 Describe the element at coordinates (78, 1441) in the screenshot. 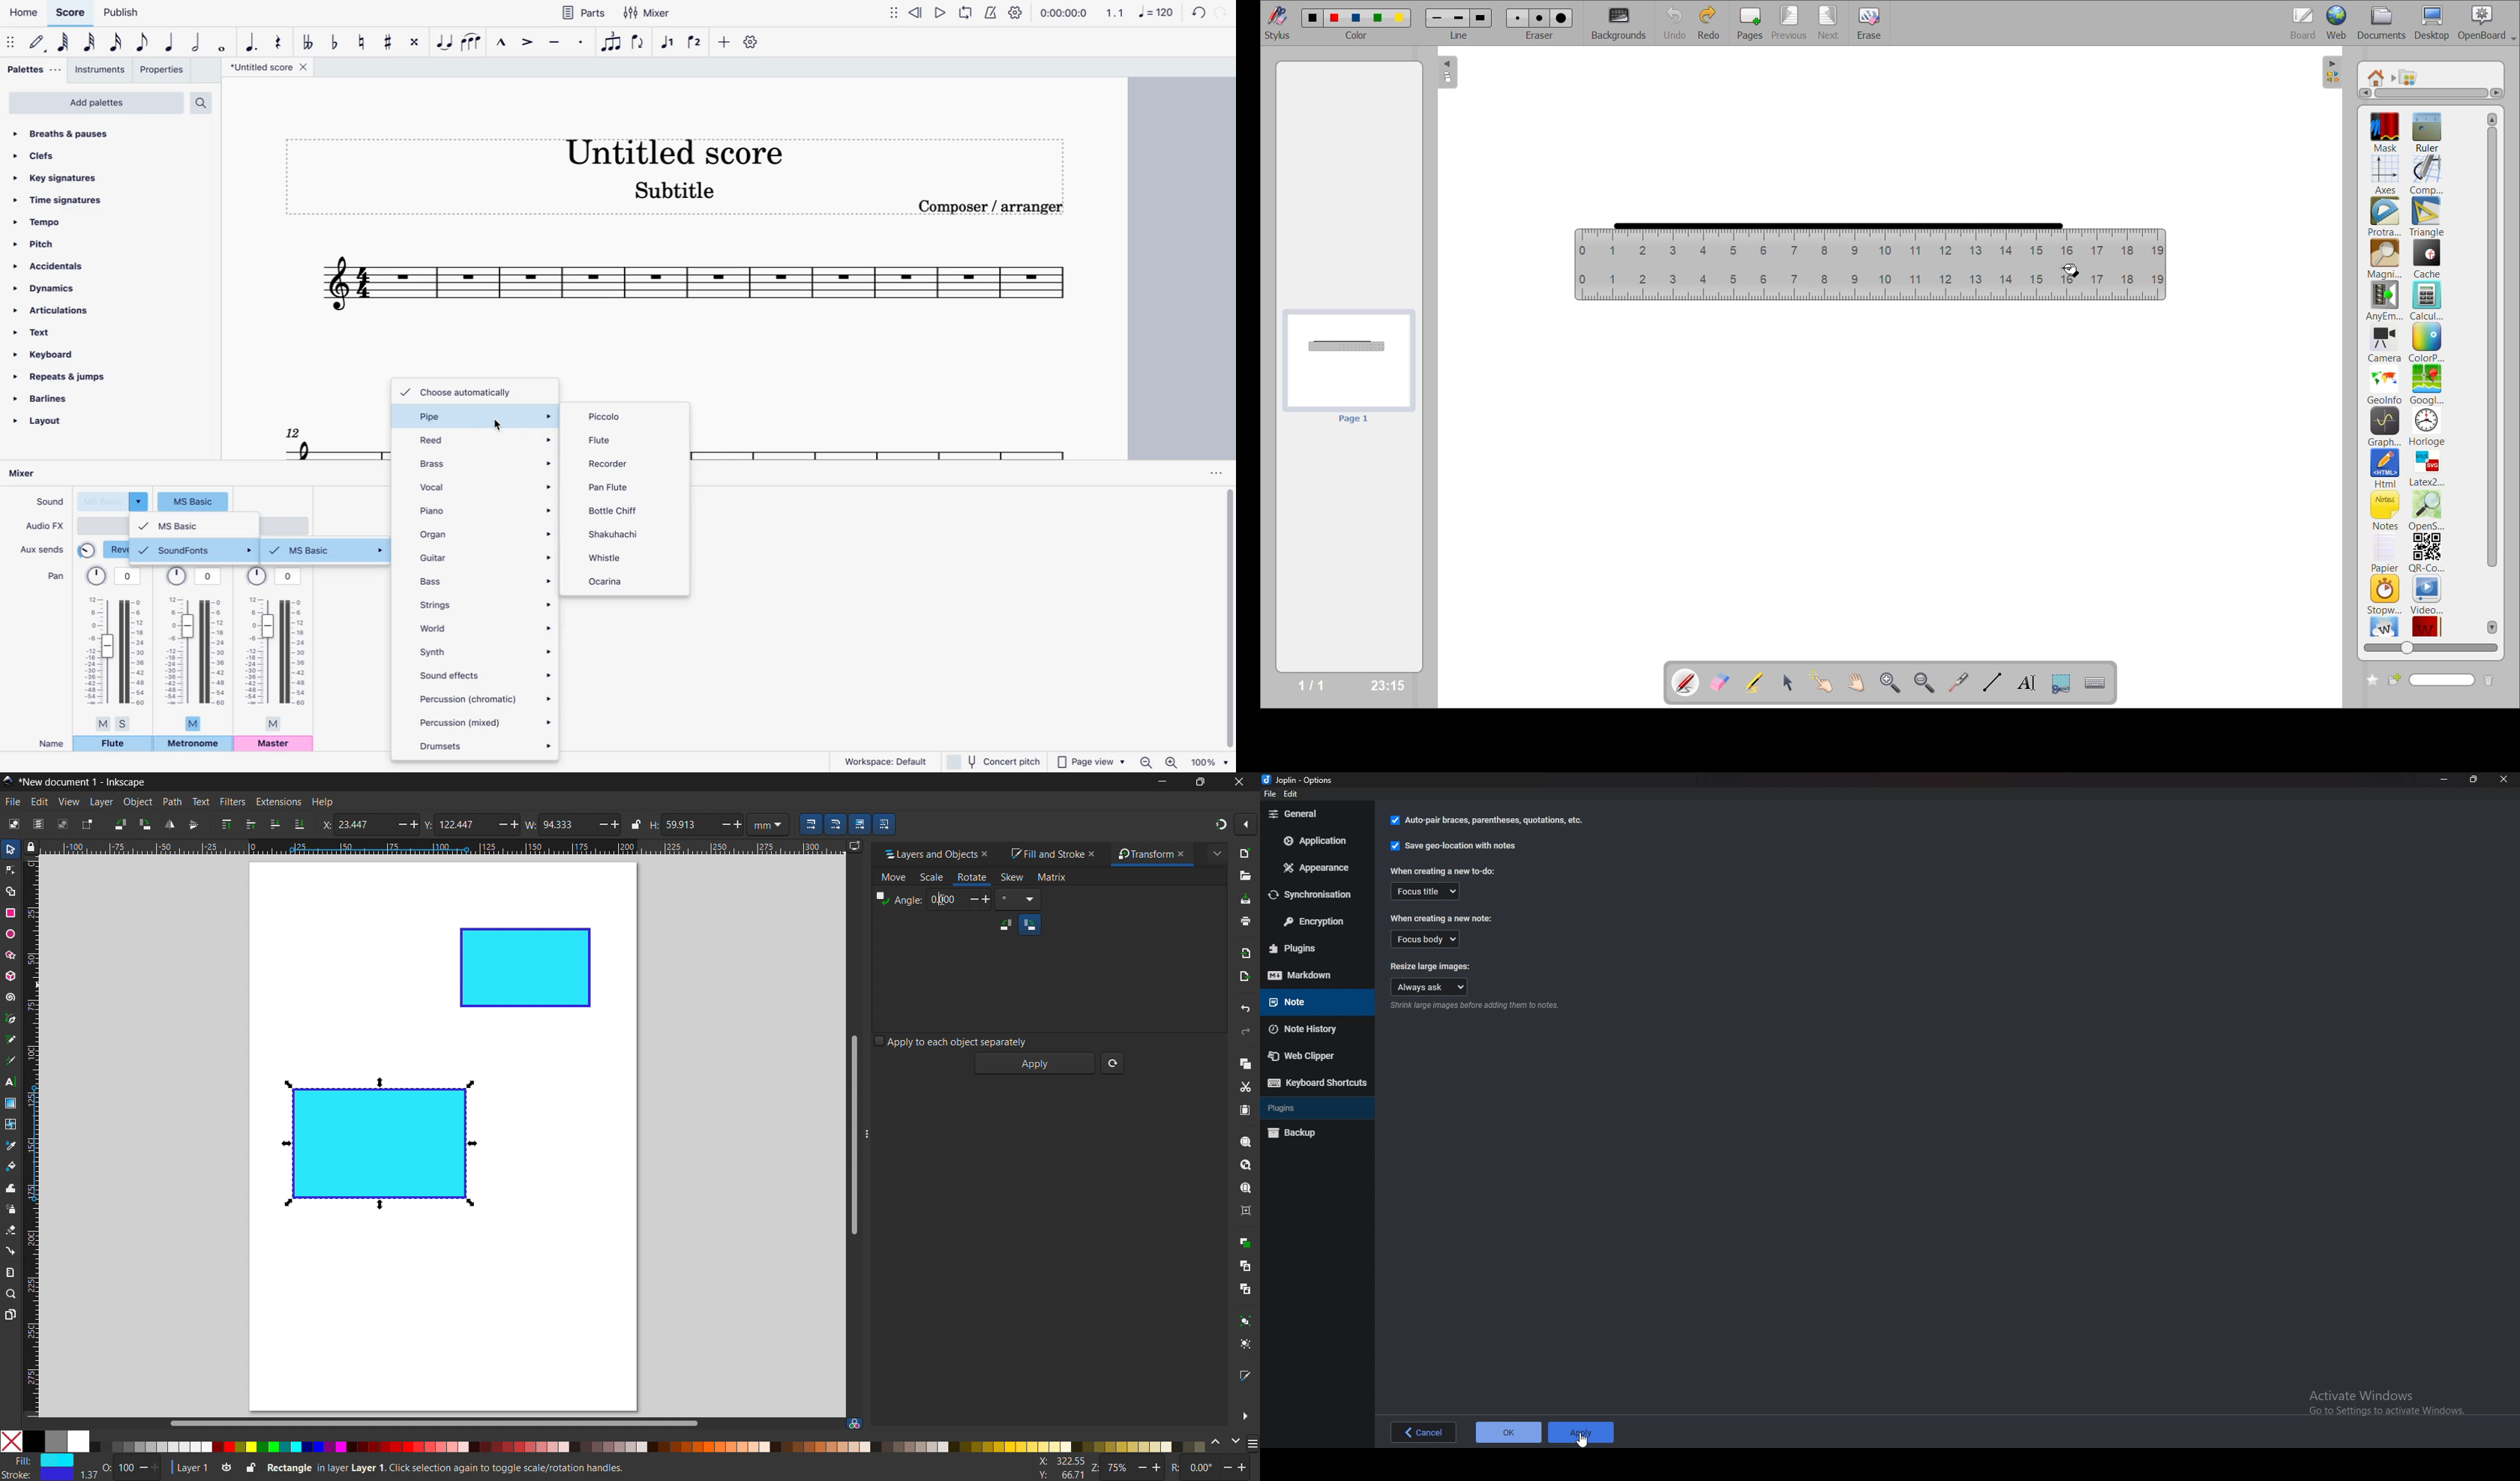

I see `White` at that location.